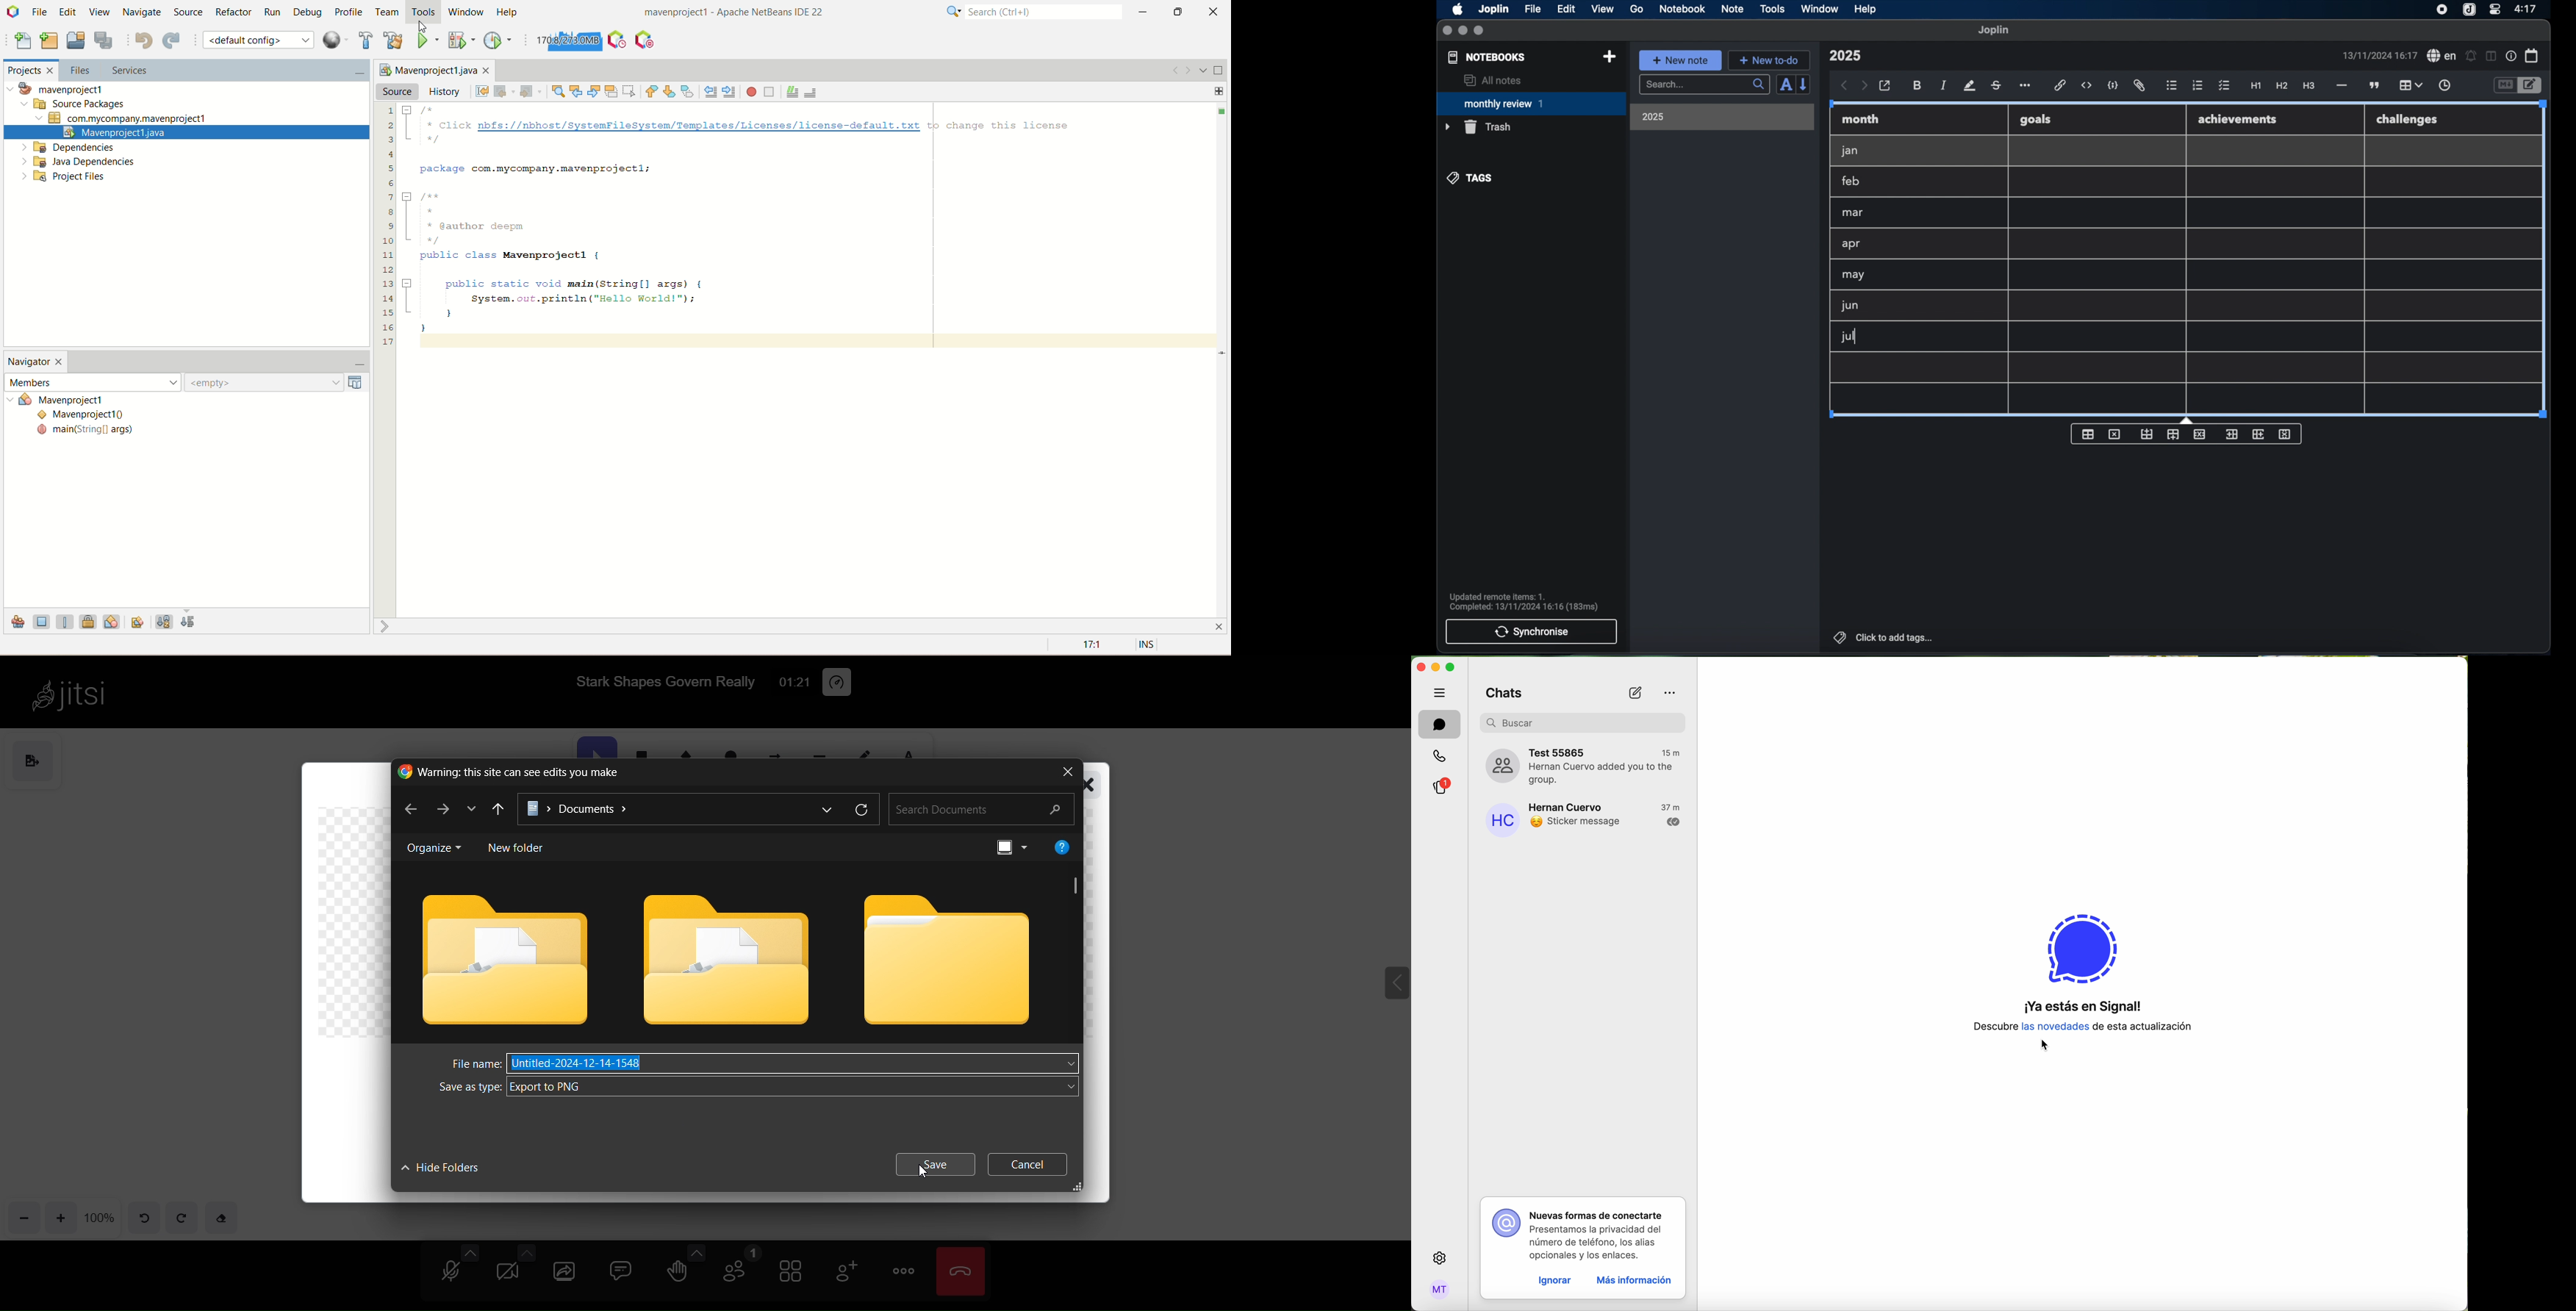 This screenshot has height=1316, width=2576. What do you see at coordinates (1637, 8) in the screenshot?
I see `go` at bounding box center [1637, 8].